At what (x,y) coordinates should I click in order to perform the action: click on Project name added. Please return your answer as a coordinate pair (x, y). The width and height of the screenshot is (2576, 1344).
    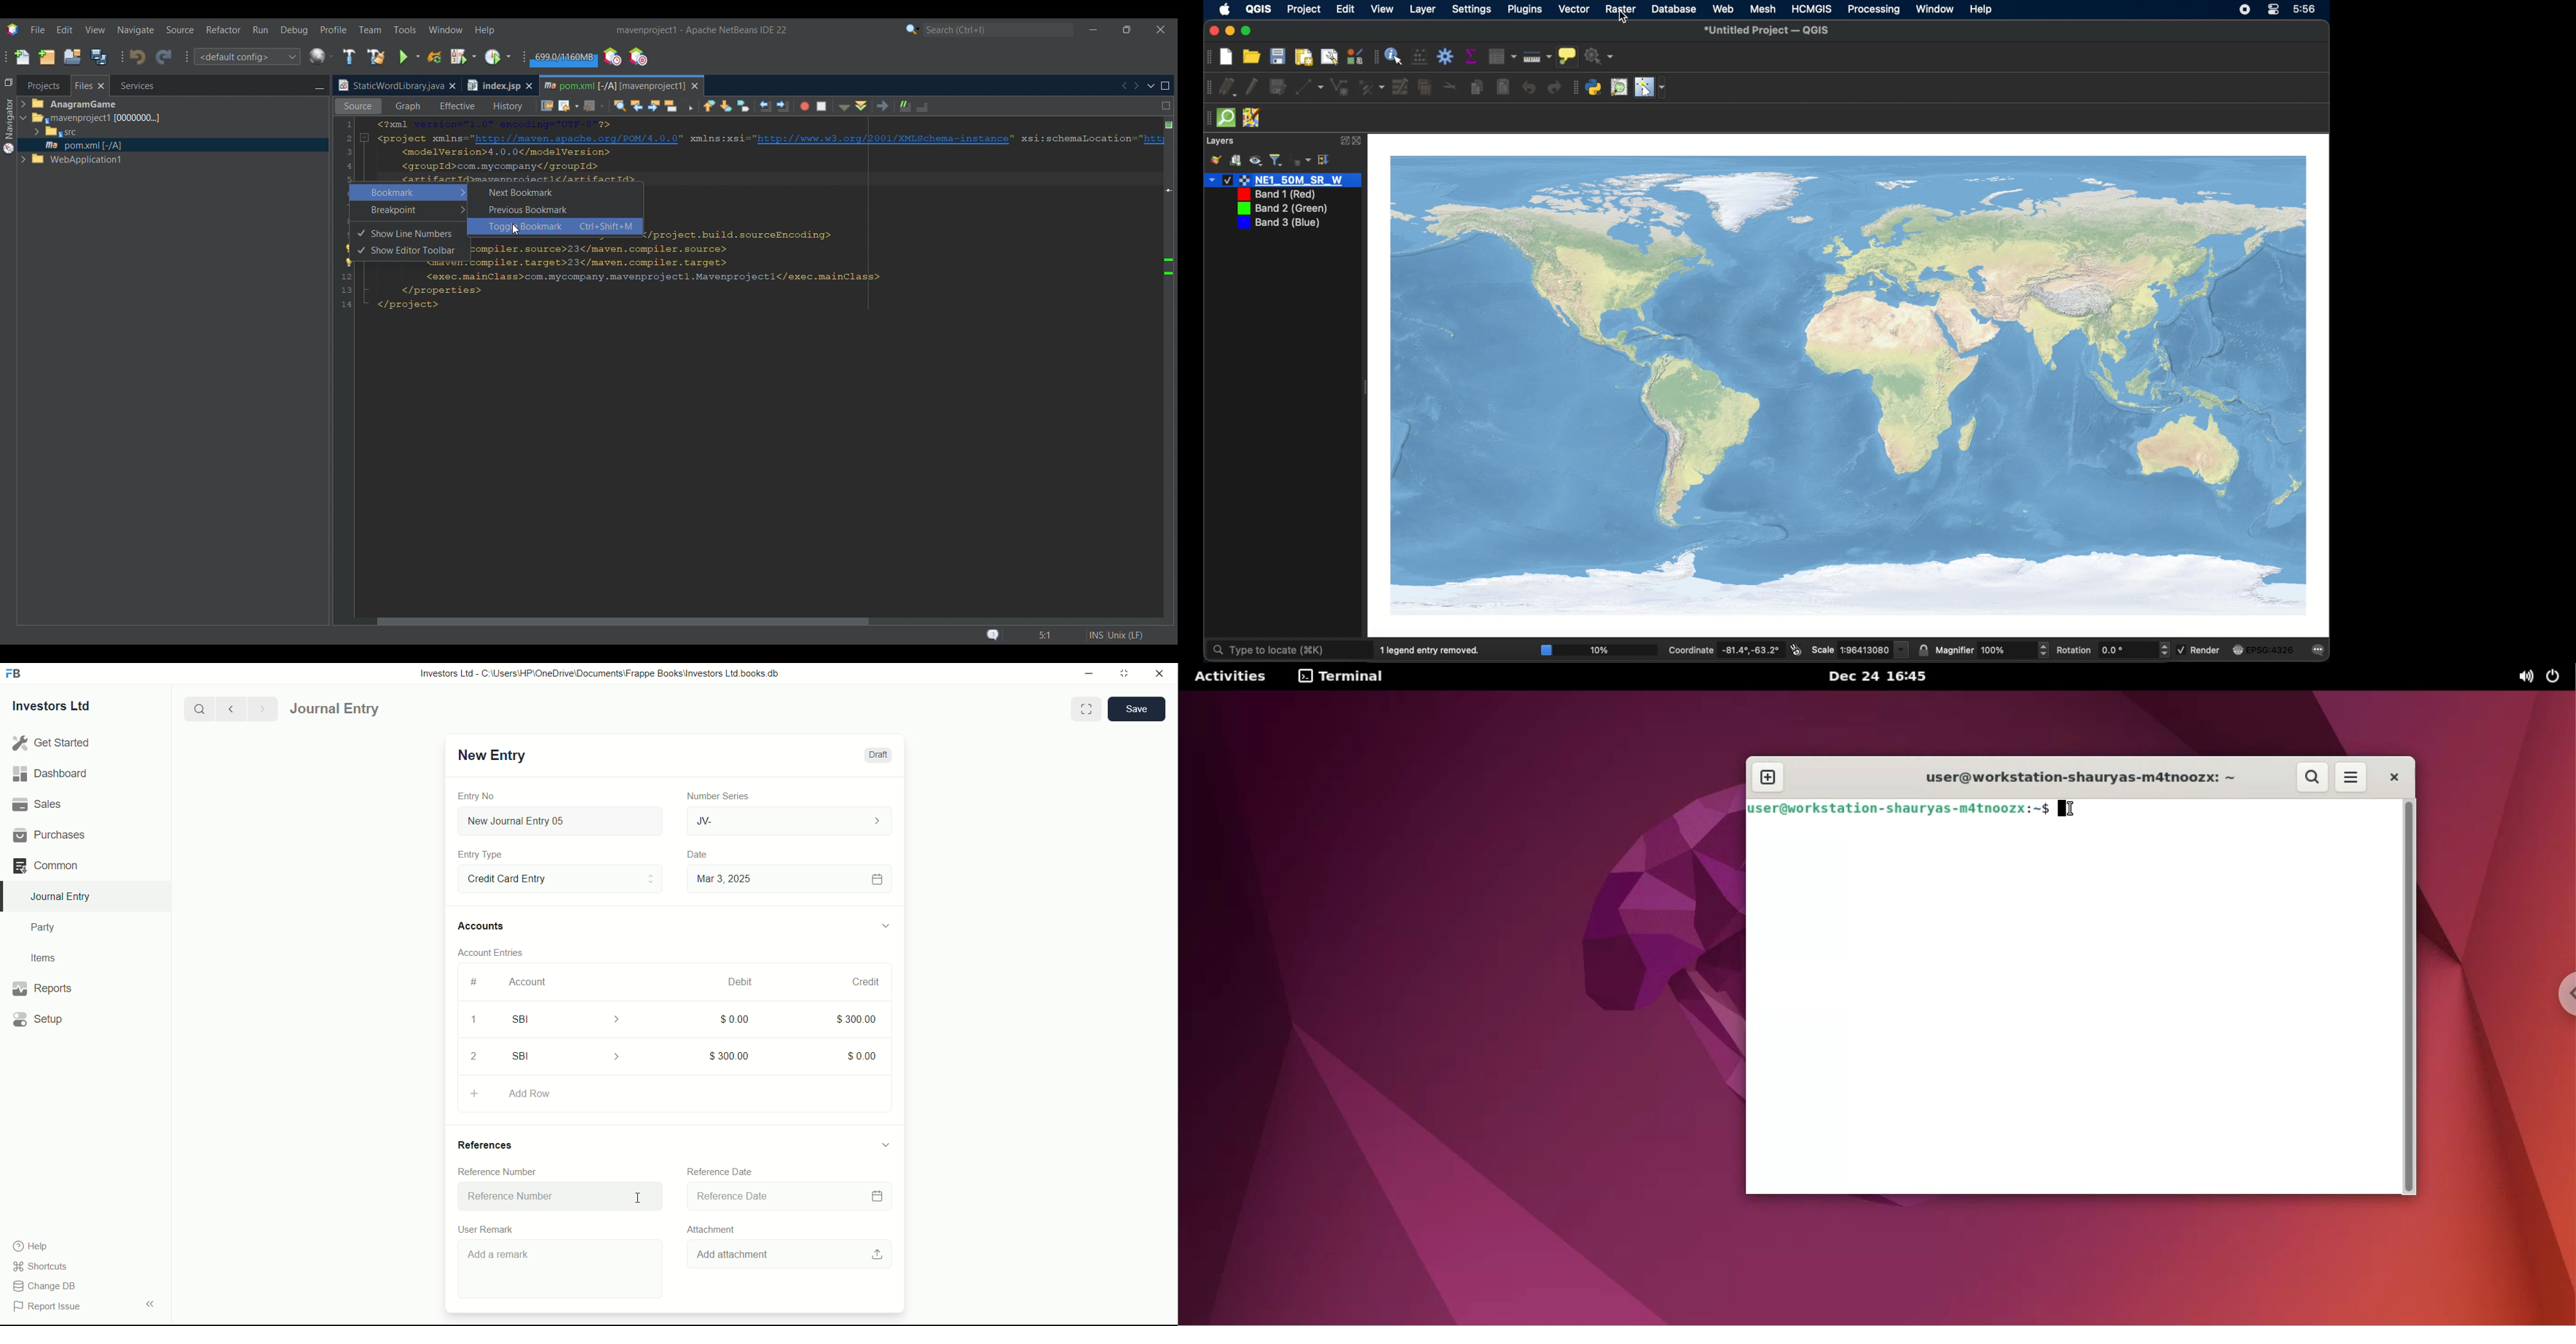
    Looking at the image, I should click on (701, 30).